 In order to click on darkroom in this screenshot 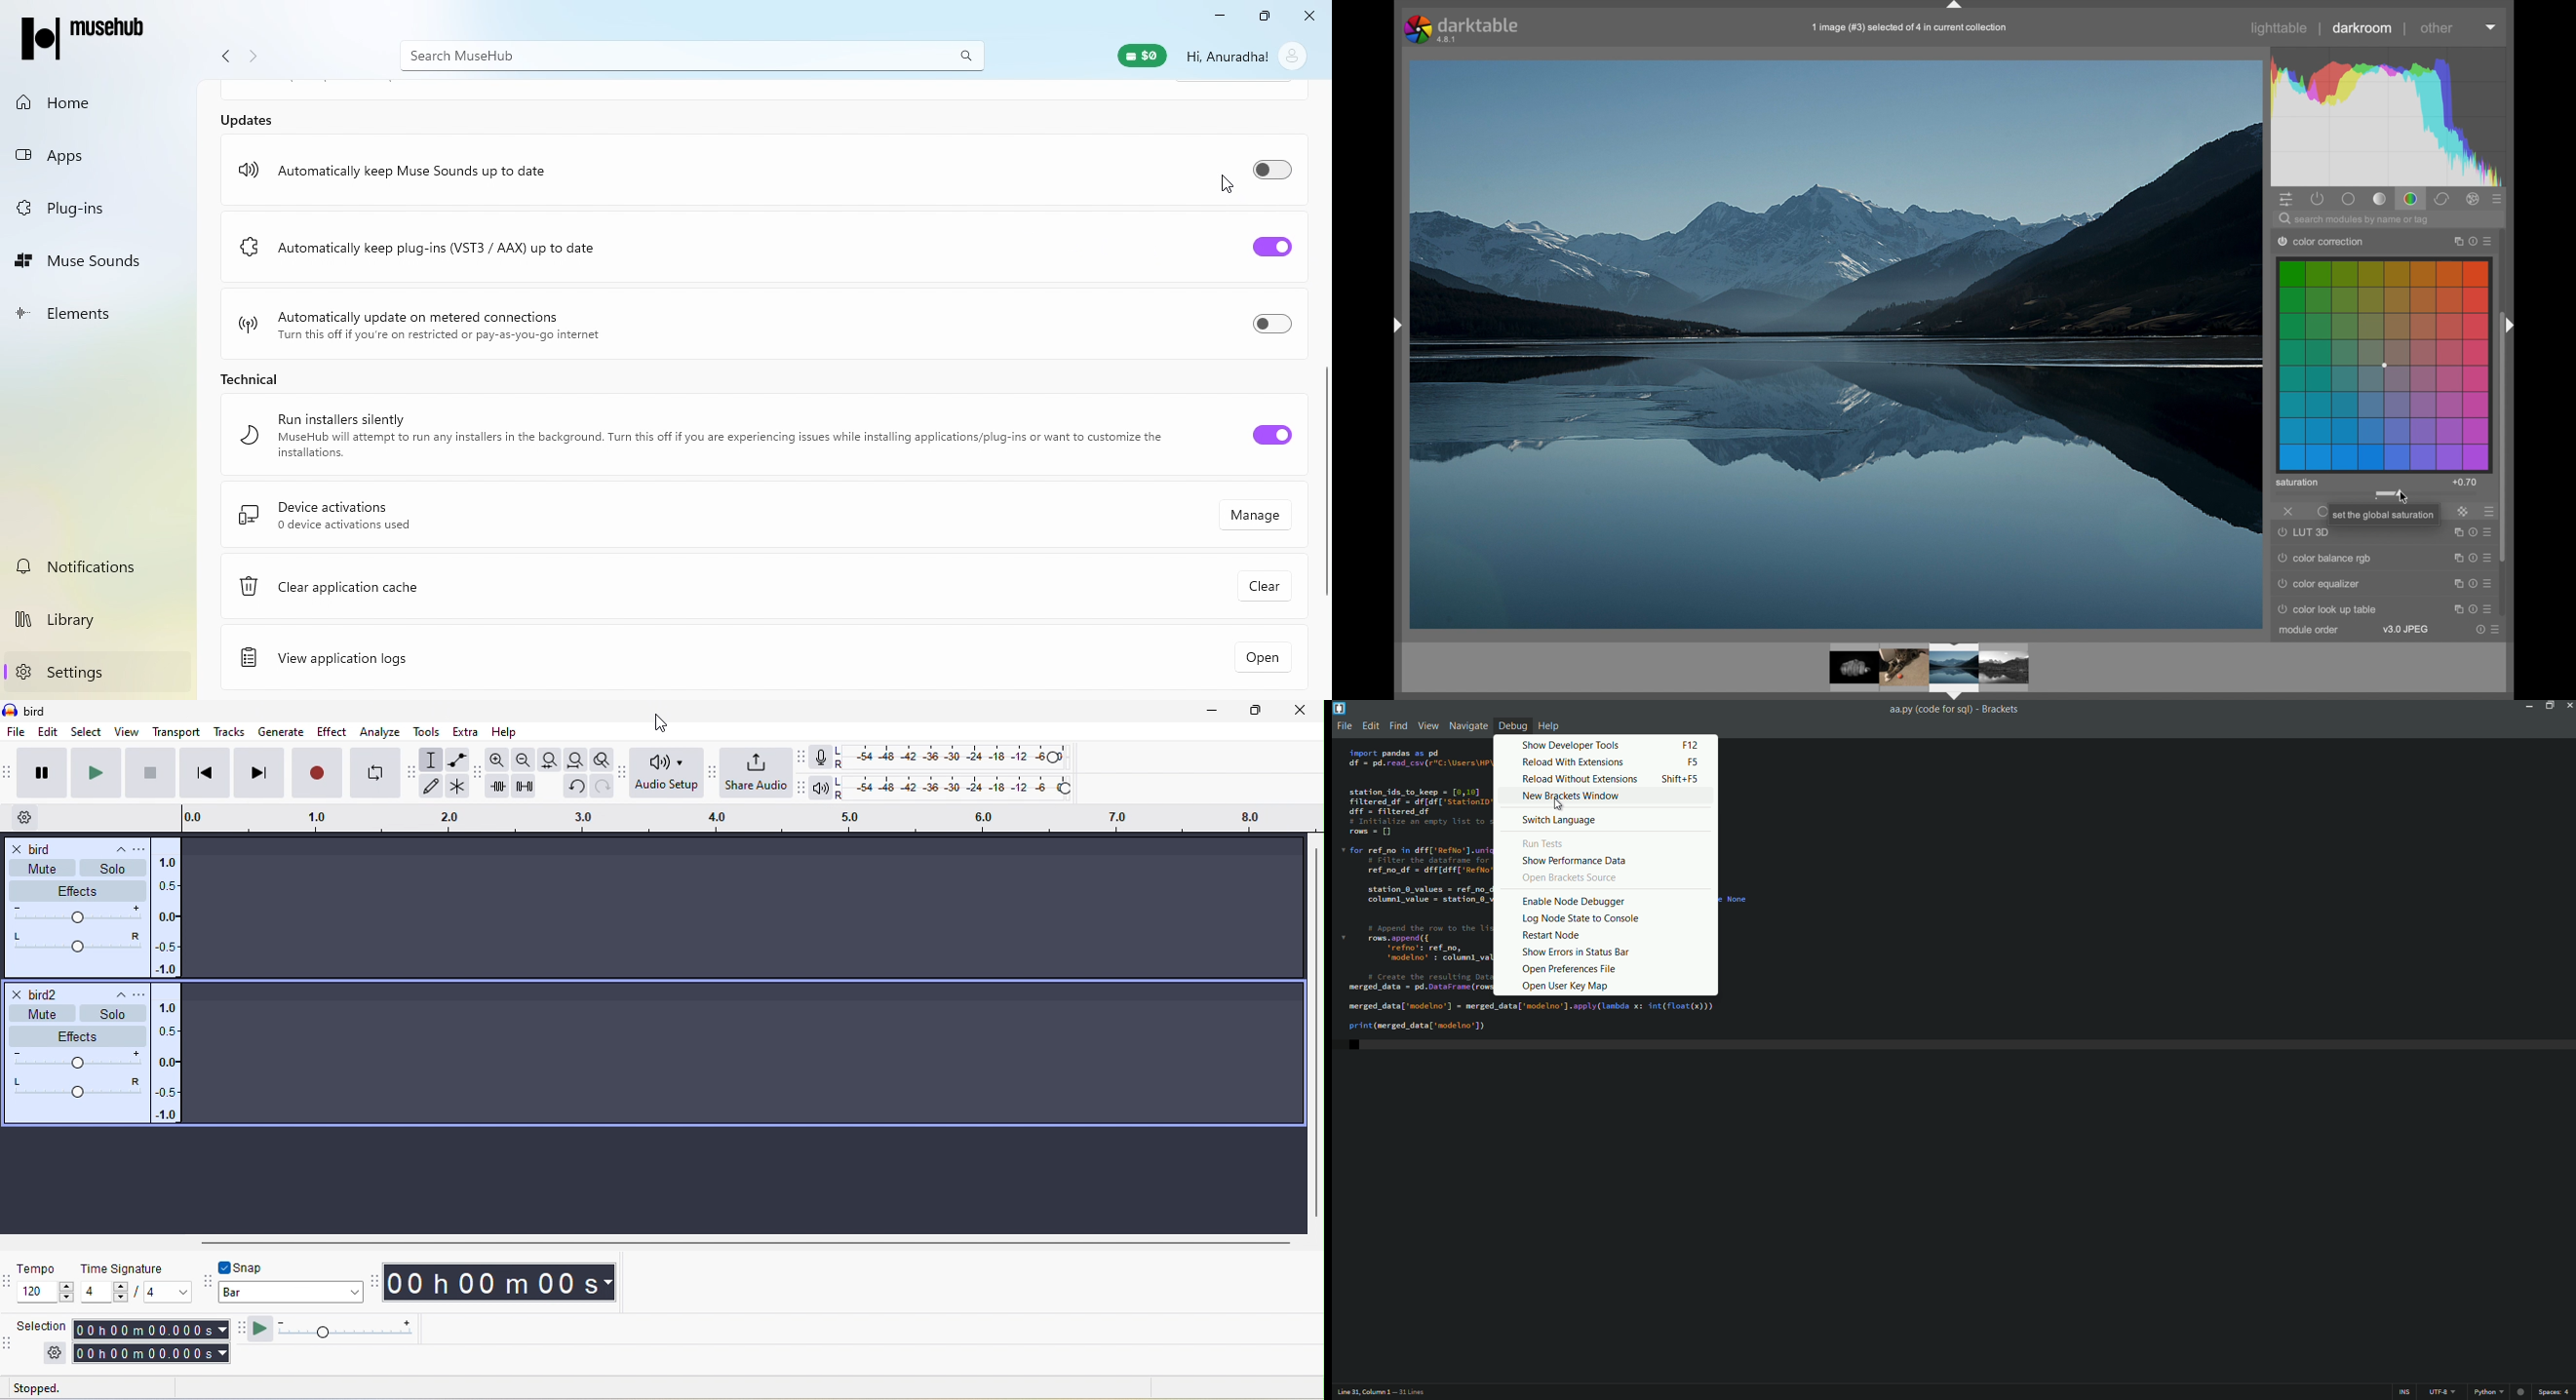, I will do `click(2363, 29)`.